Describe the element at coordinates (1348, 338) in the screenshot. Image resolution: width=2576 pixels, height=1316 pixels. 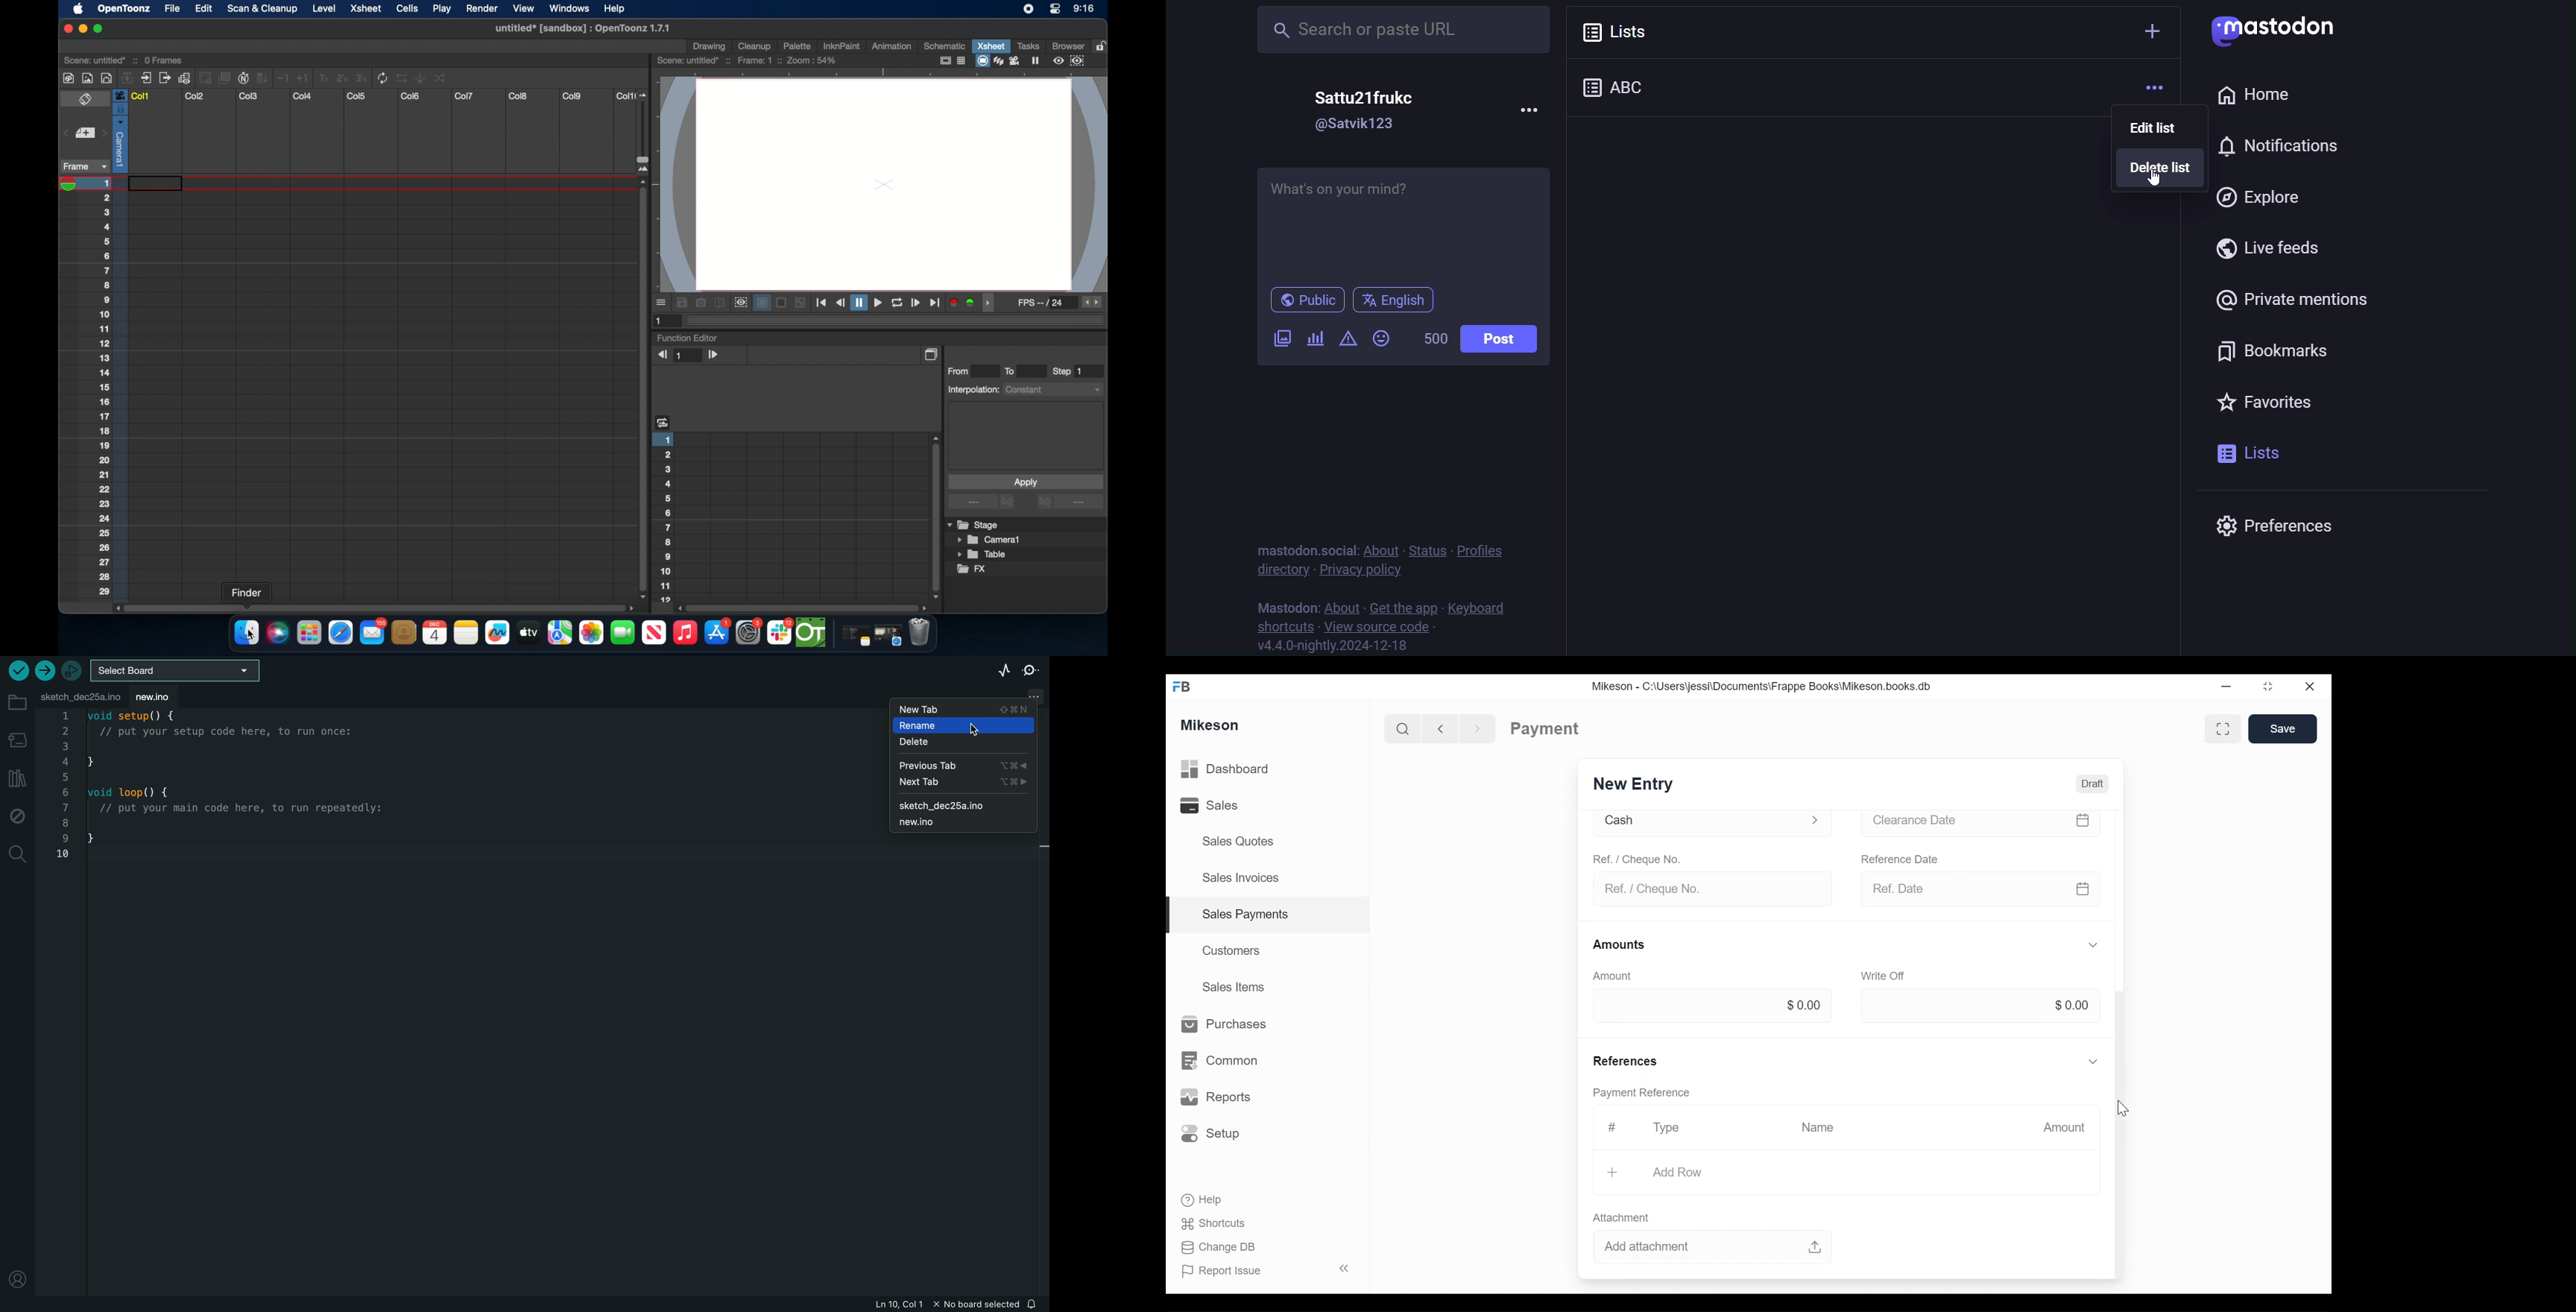
I see `content warning` at that location.